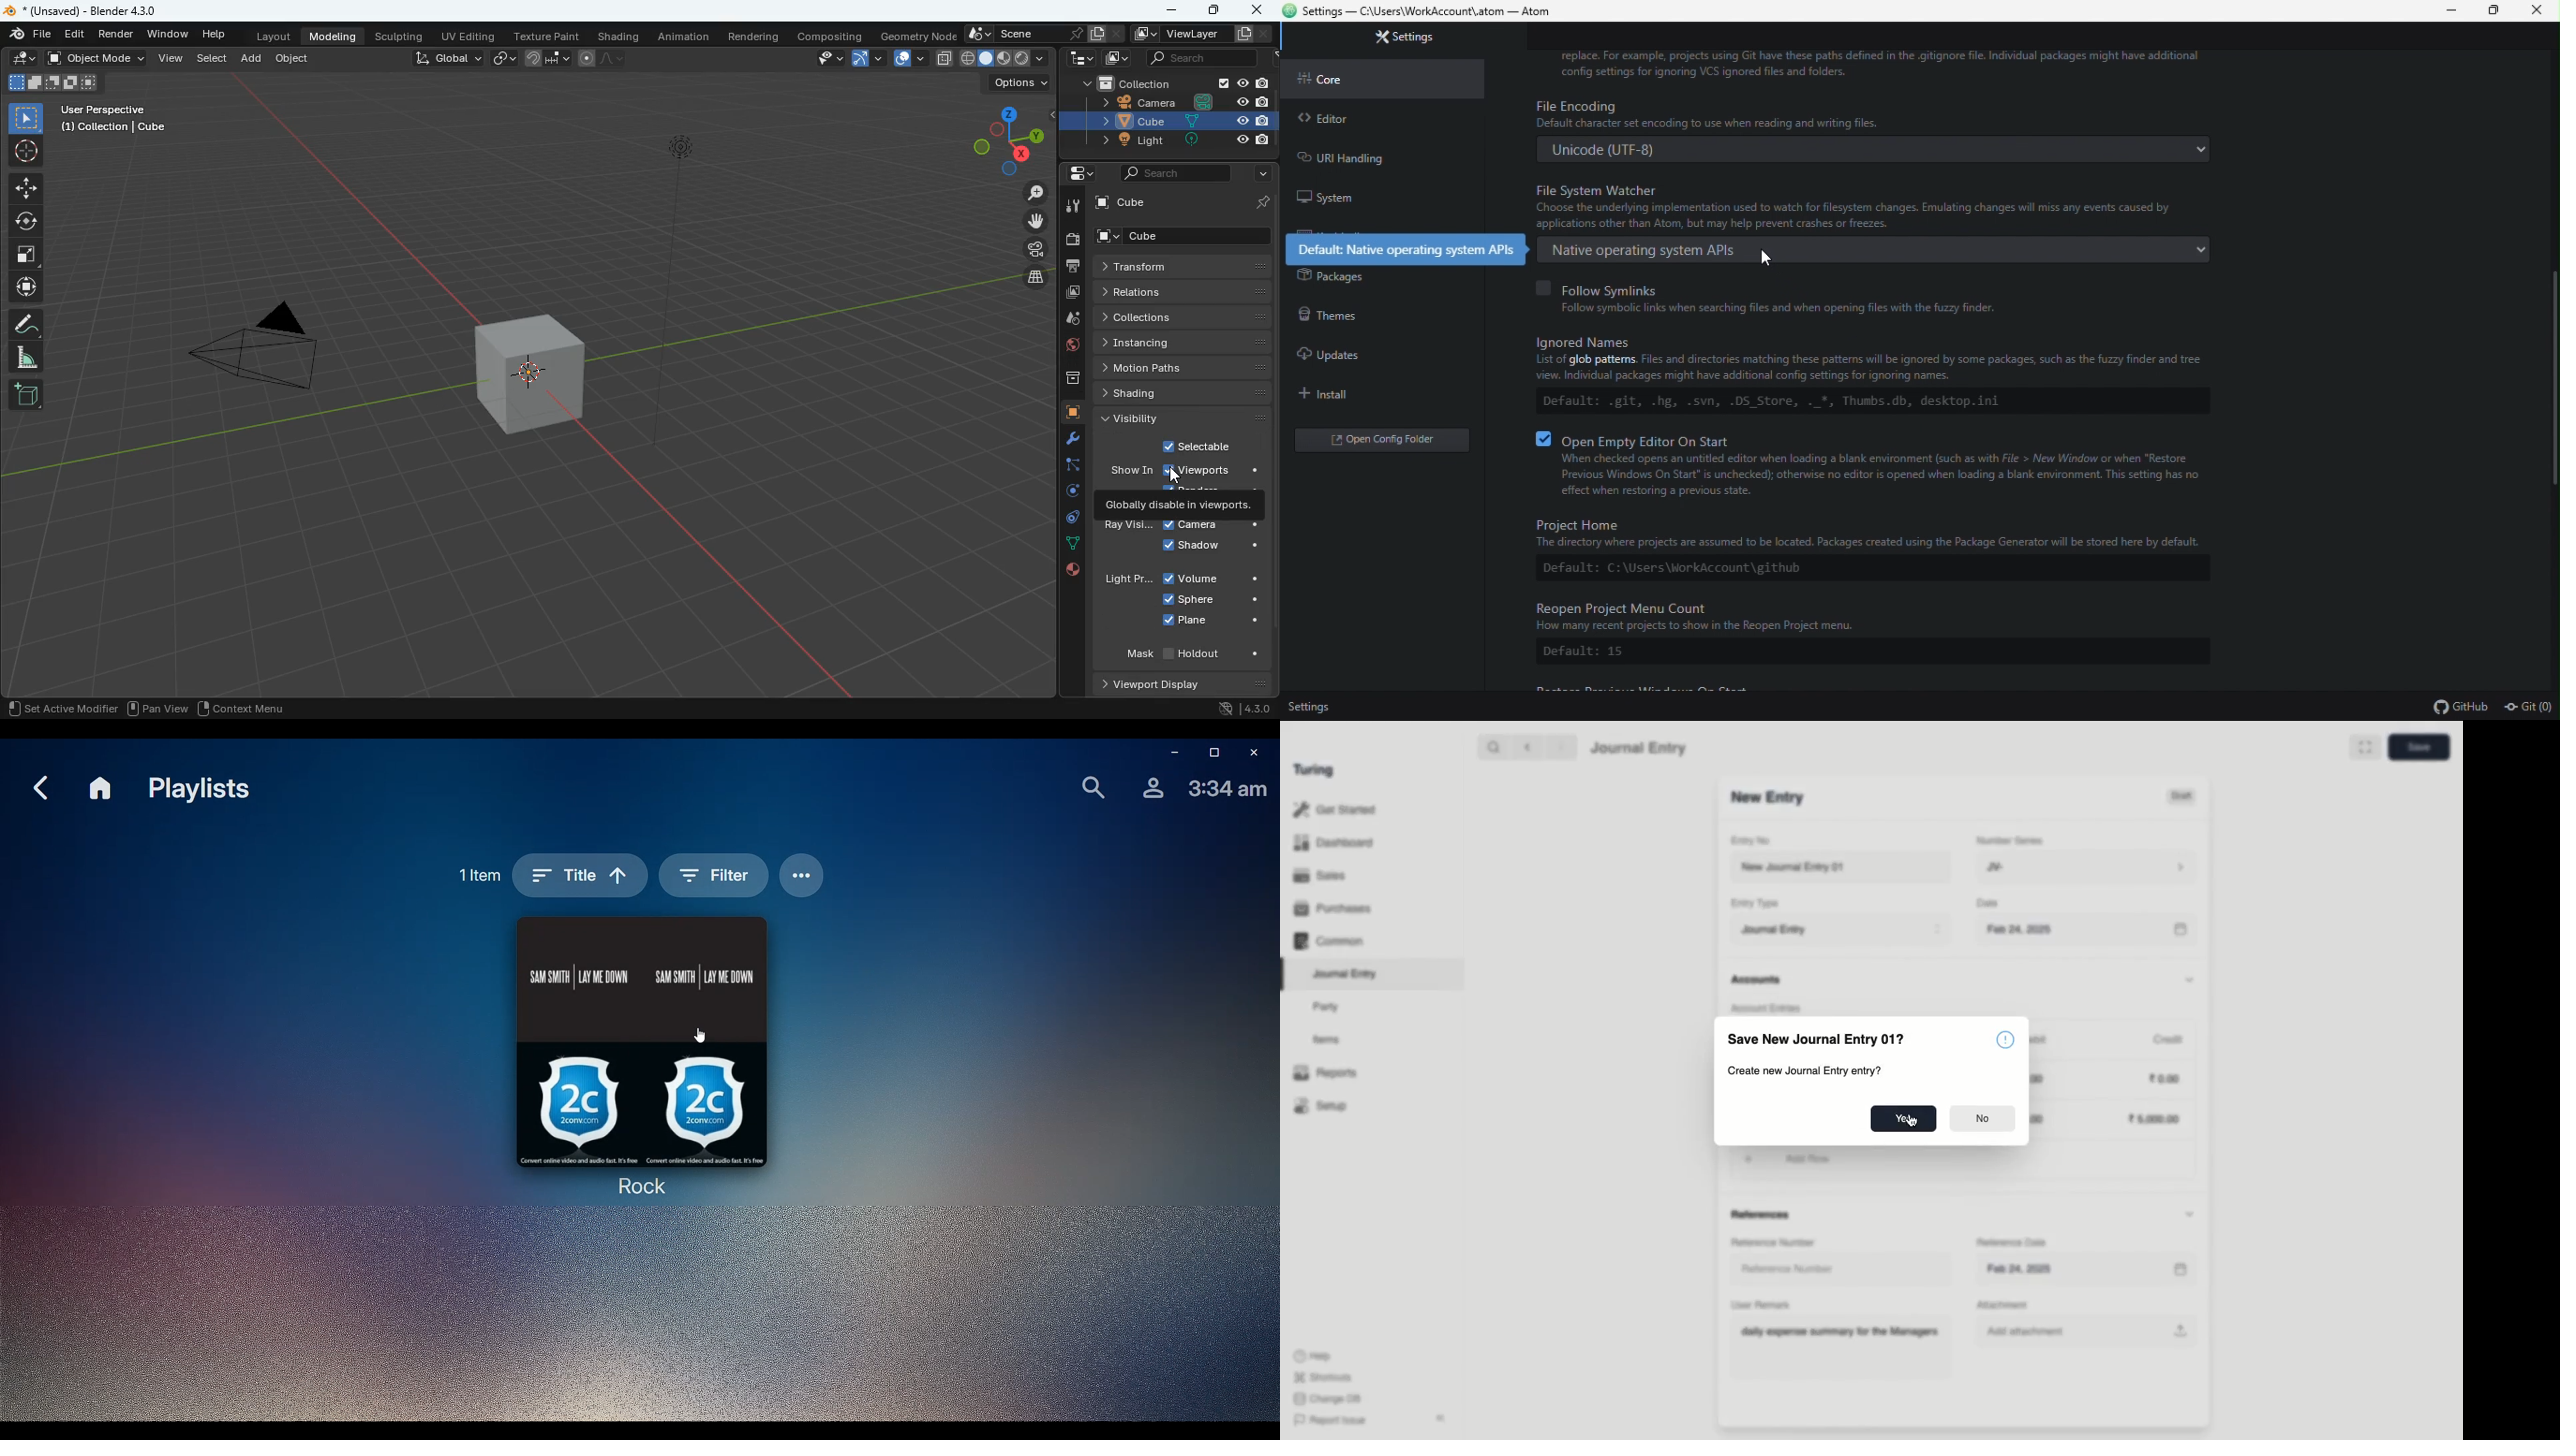 This screenshot has height=1456, width=2576. Describe the element at coordinates (440, 59) in the screenshot. I see `global` at that location.